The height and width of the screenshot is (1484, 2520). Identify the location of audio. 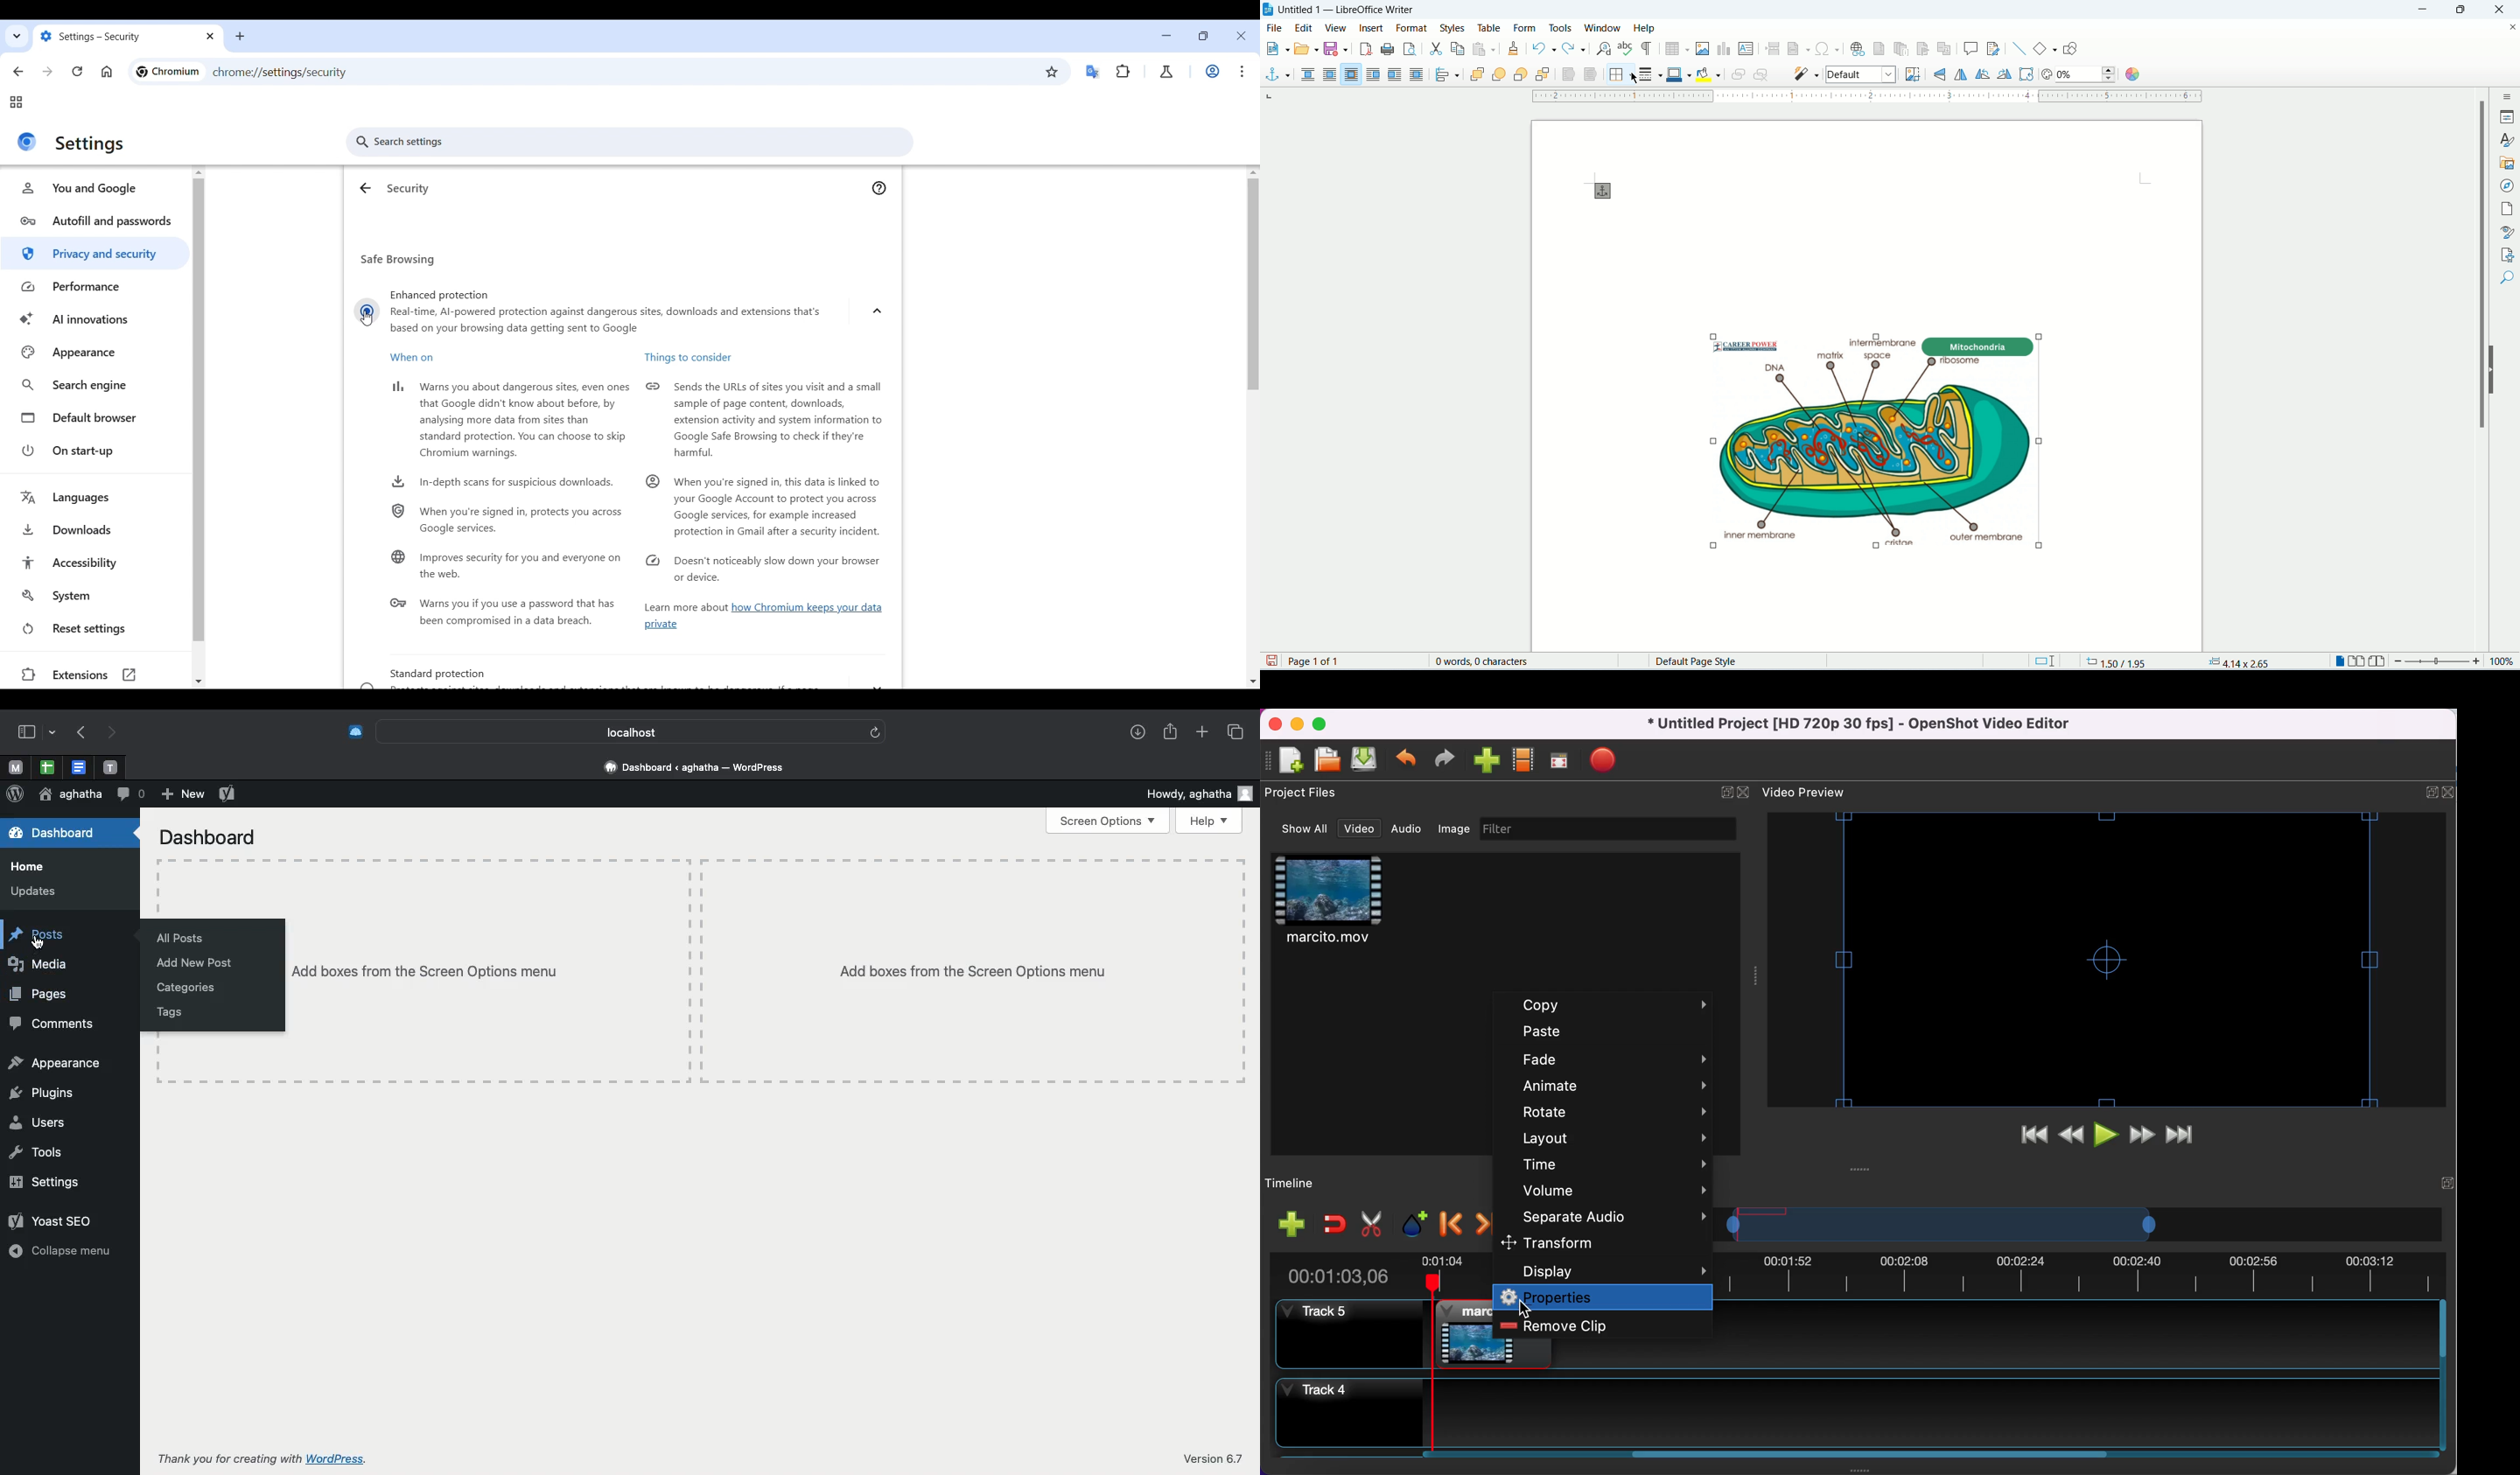
(1411, 830).